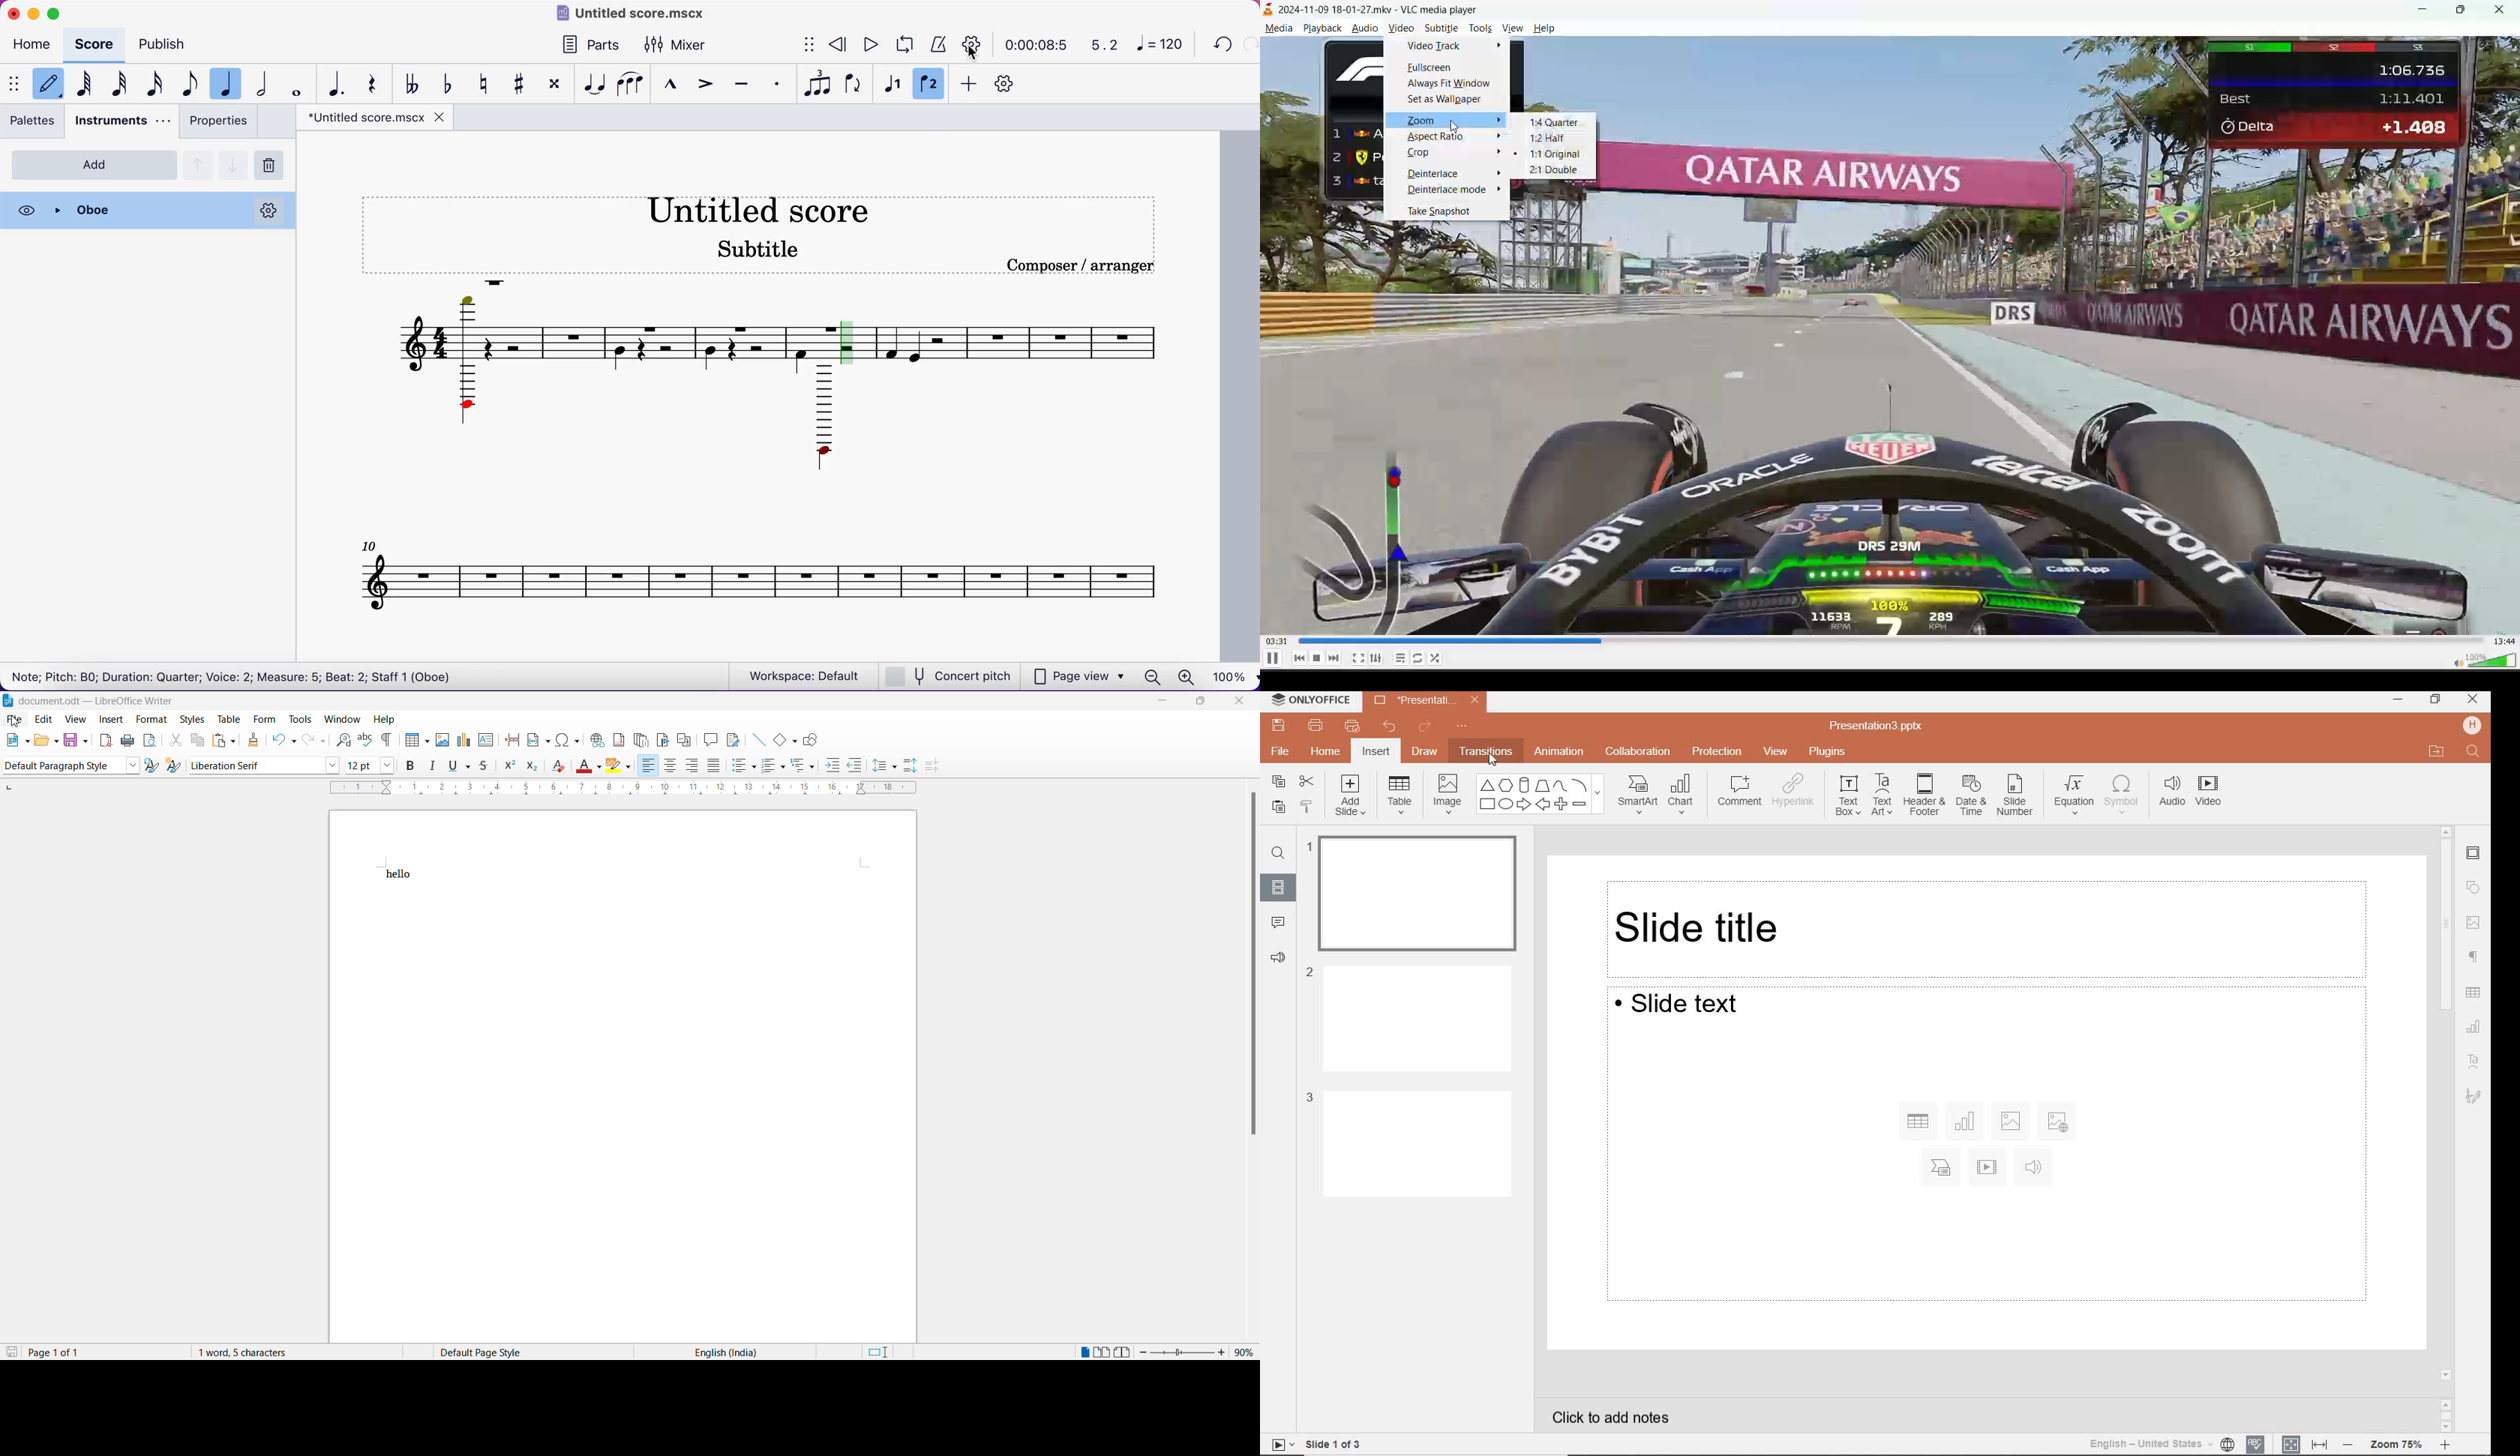 Image resolution: width=2520 pixels, height=1456 pixels. Describe the element at coordinates (855, 86) in the screenshot. I see `flip direction` at that location.